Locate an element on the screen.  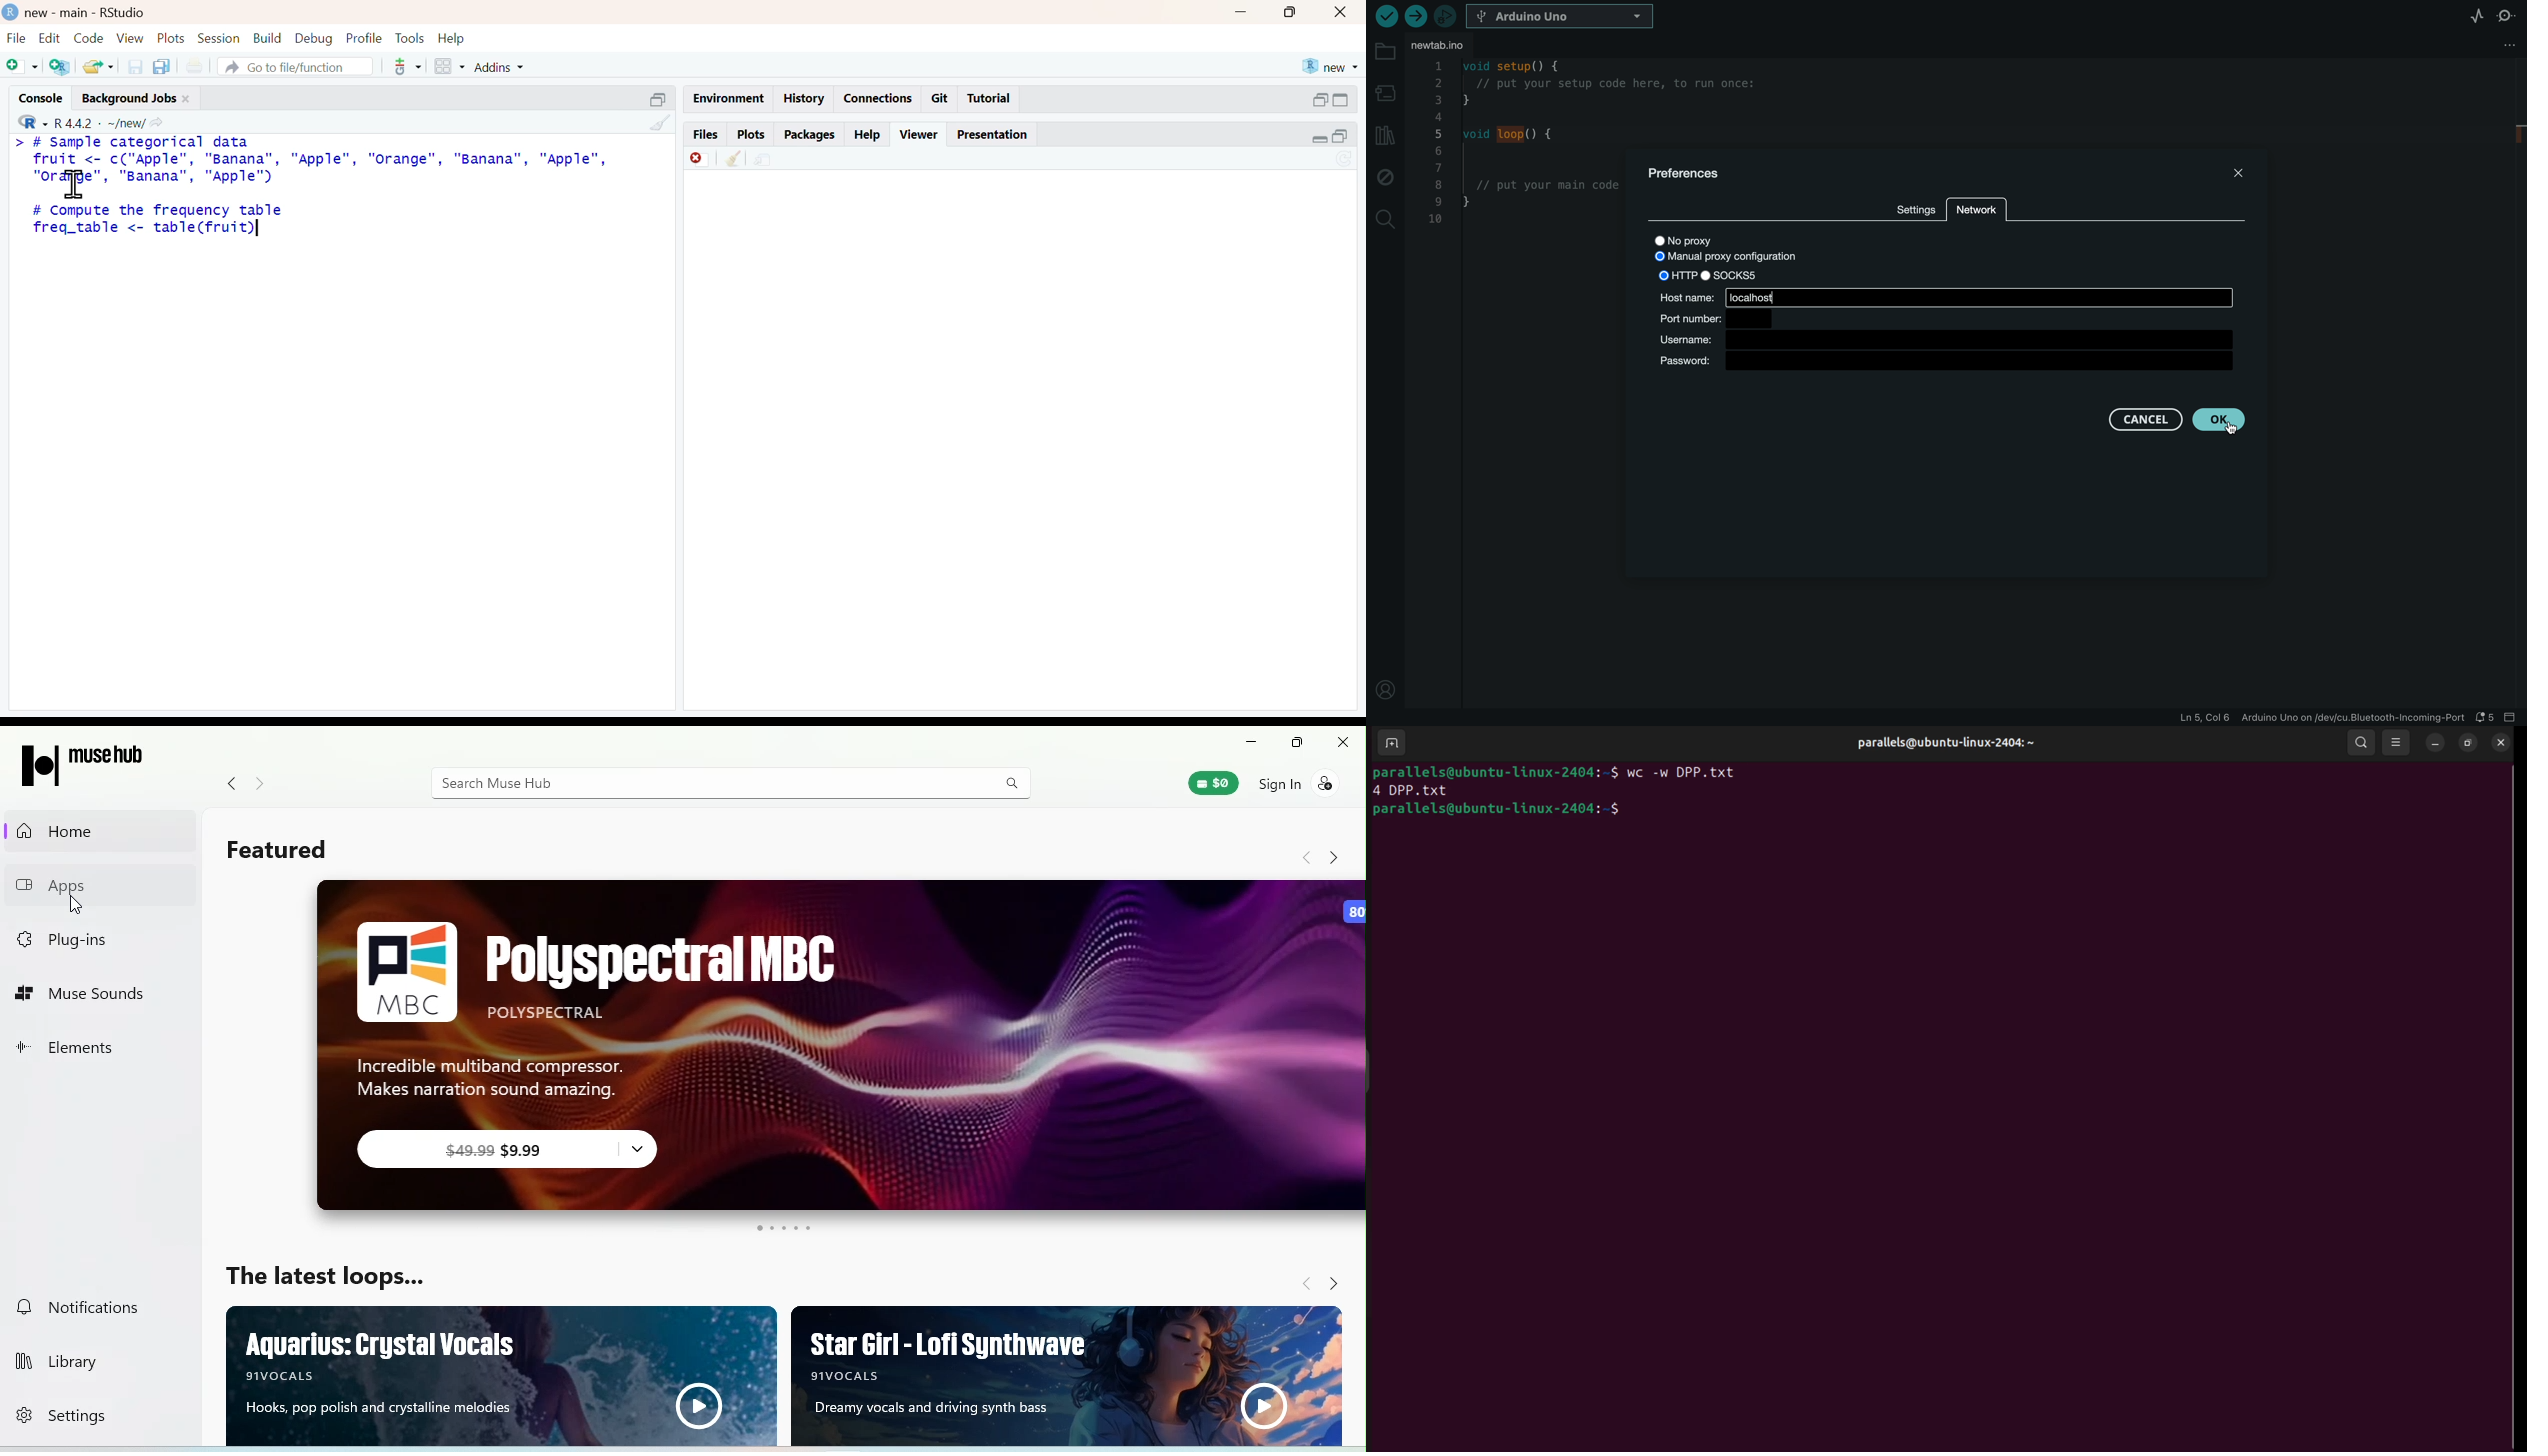
history is located at coordinates (803, 98).